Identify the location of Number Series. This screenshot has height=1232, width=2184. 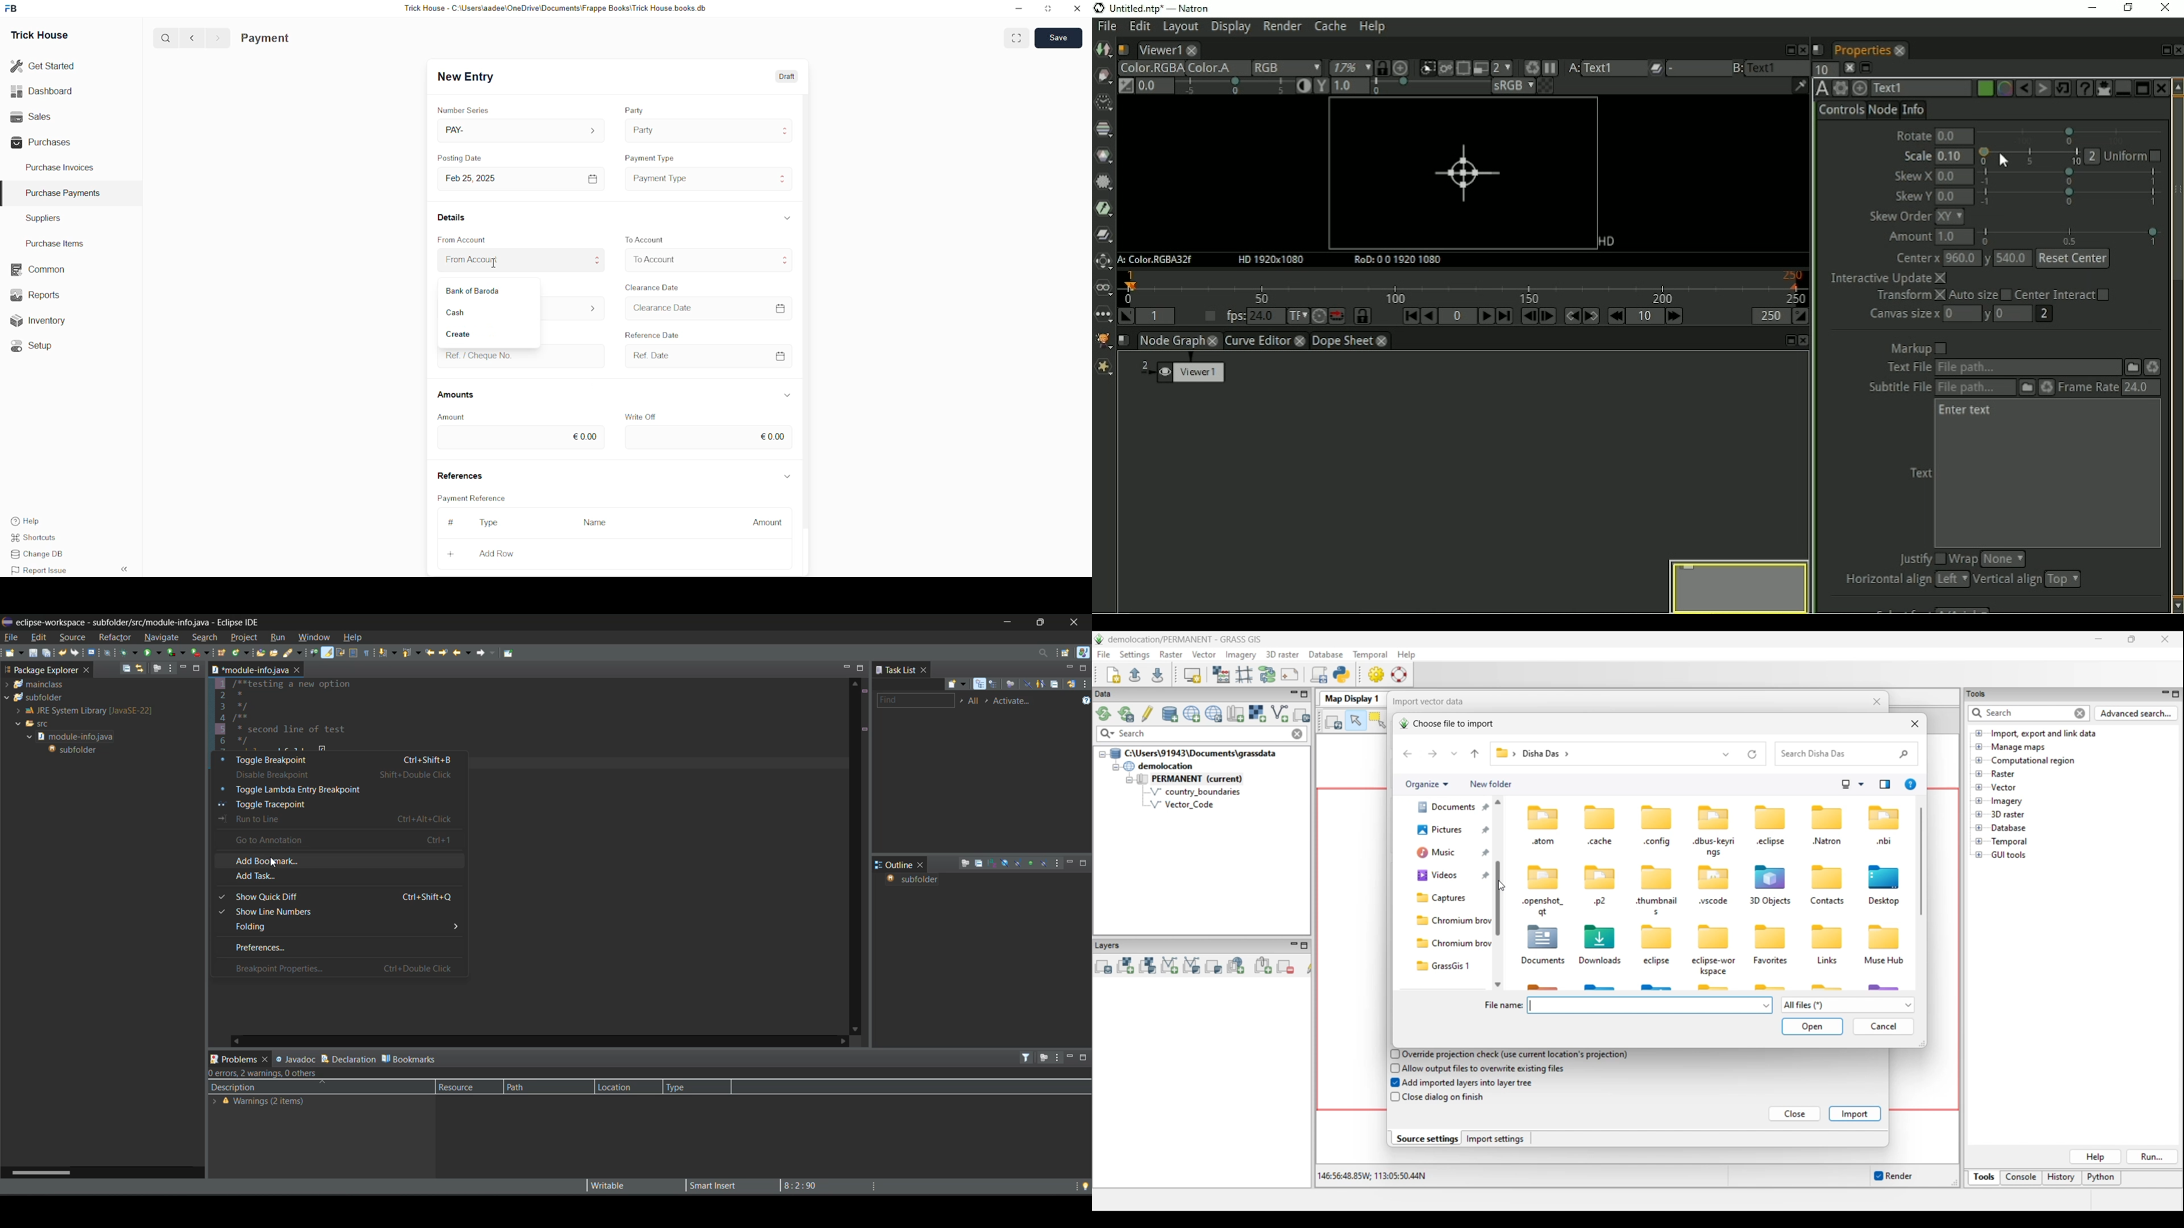
(466, 108).